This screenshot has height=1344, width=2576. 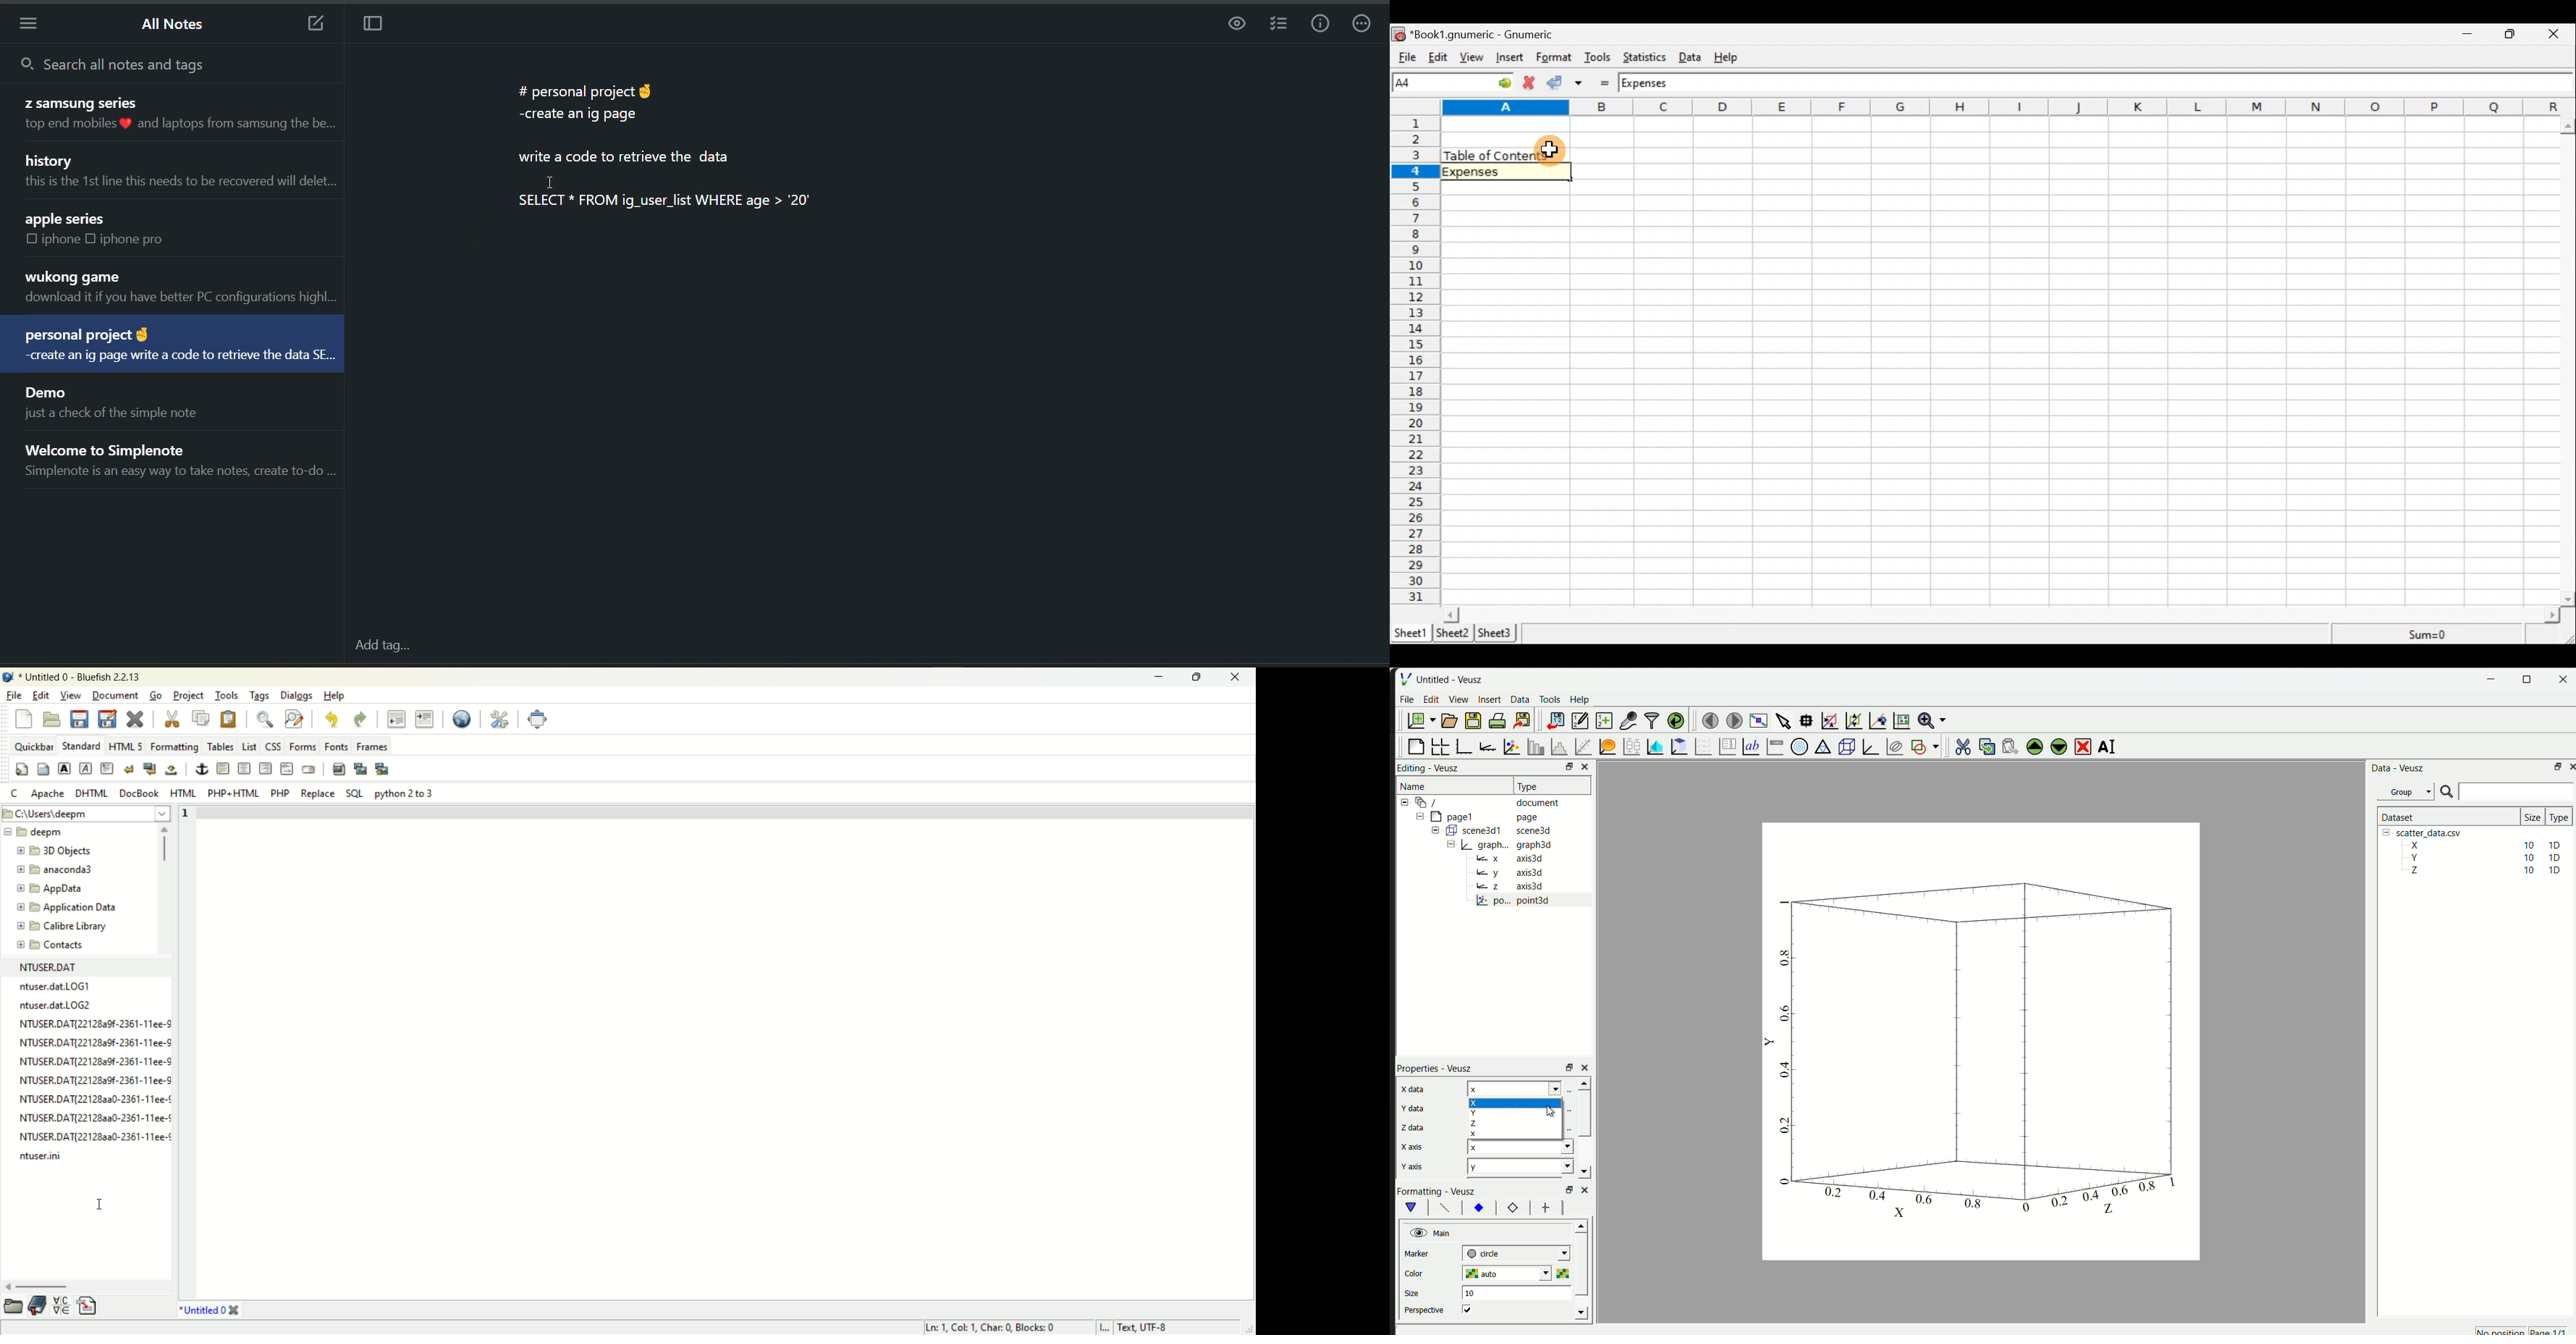 I want to click on plot points, so click(x=1510, y=747).